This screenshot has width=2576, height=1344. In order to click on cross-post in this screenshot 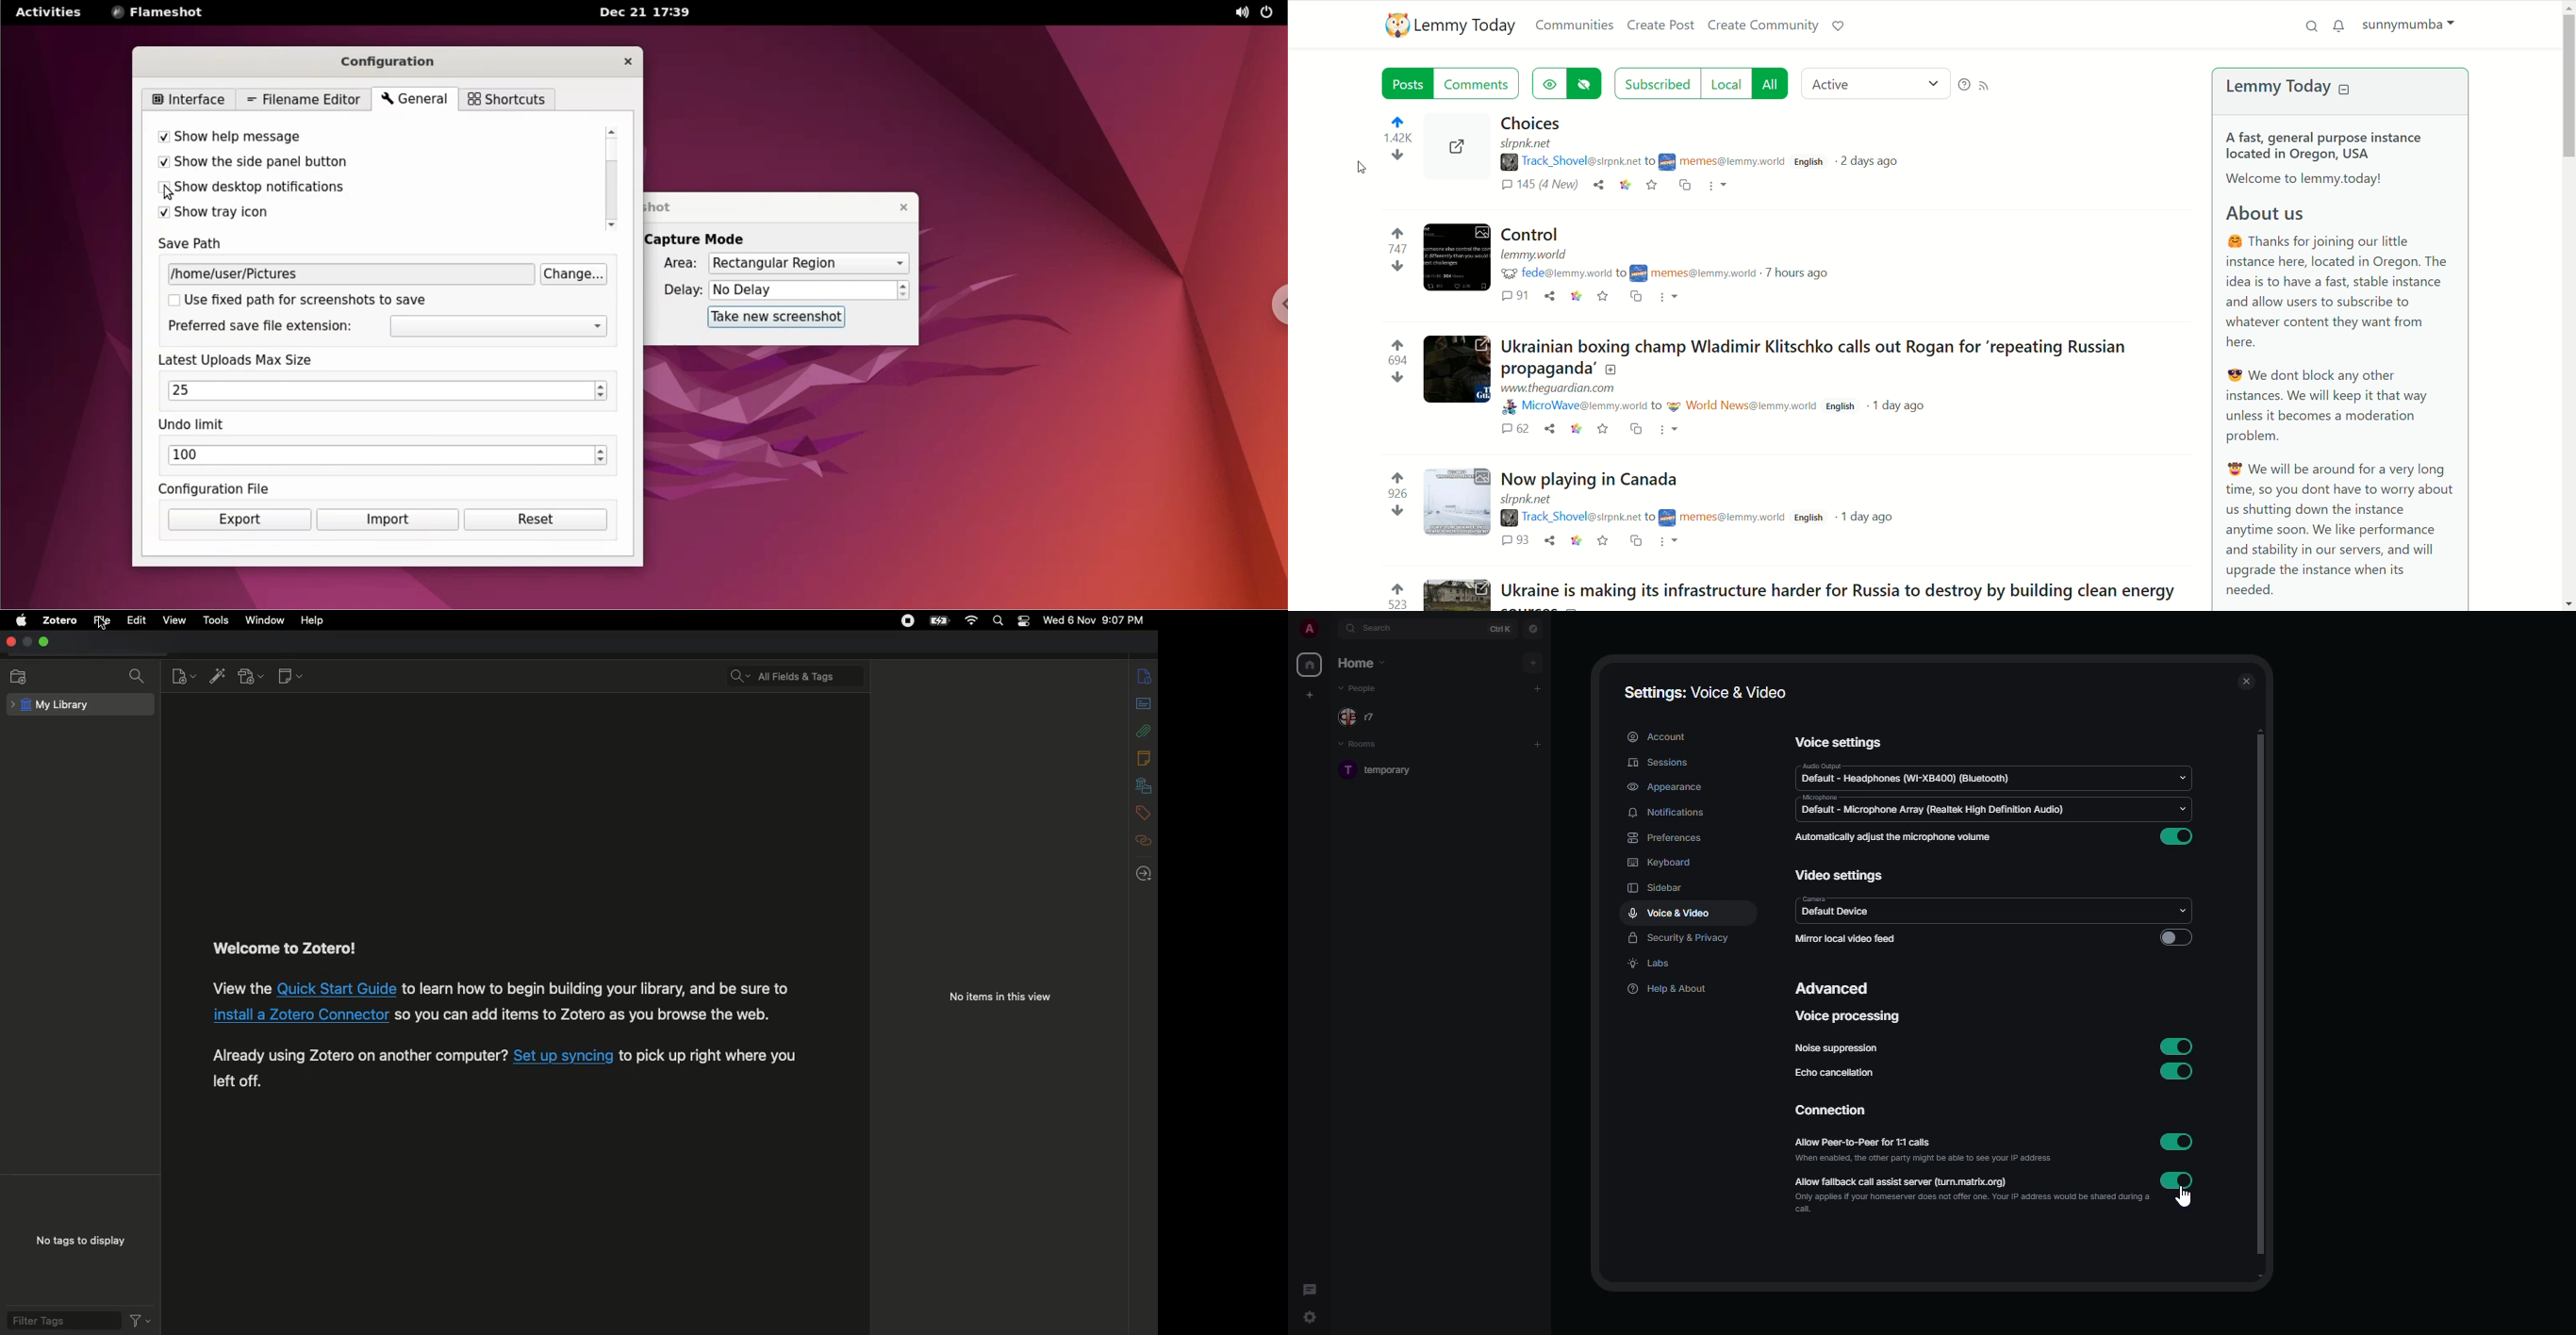, I will do `click(1686, 186)`.